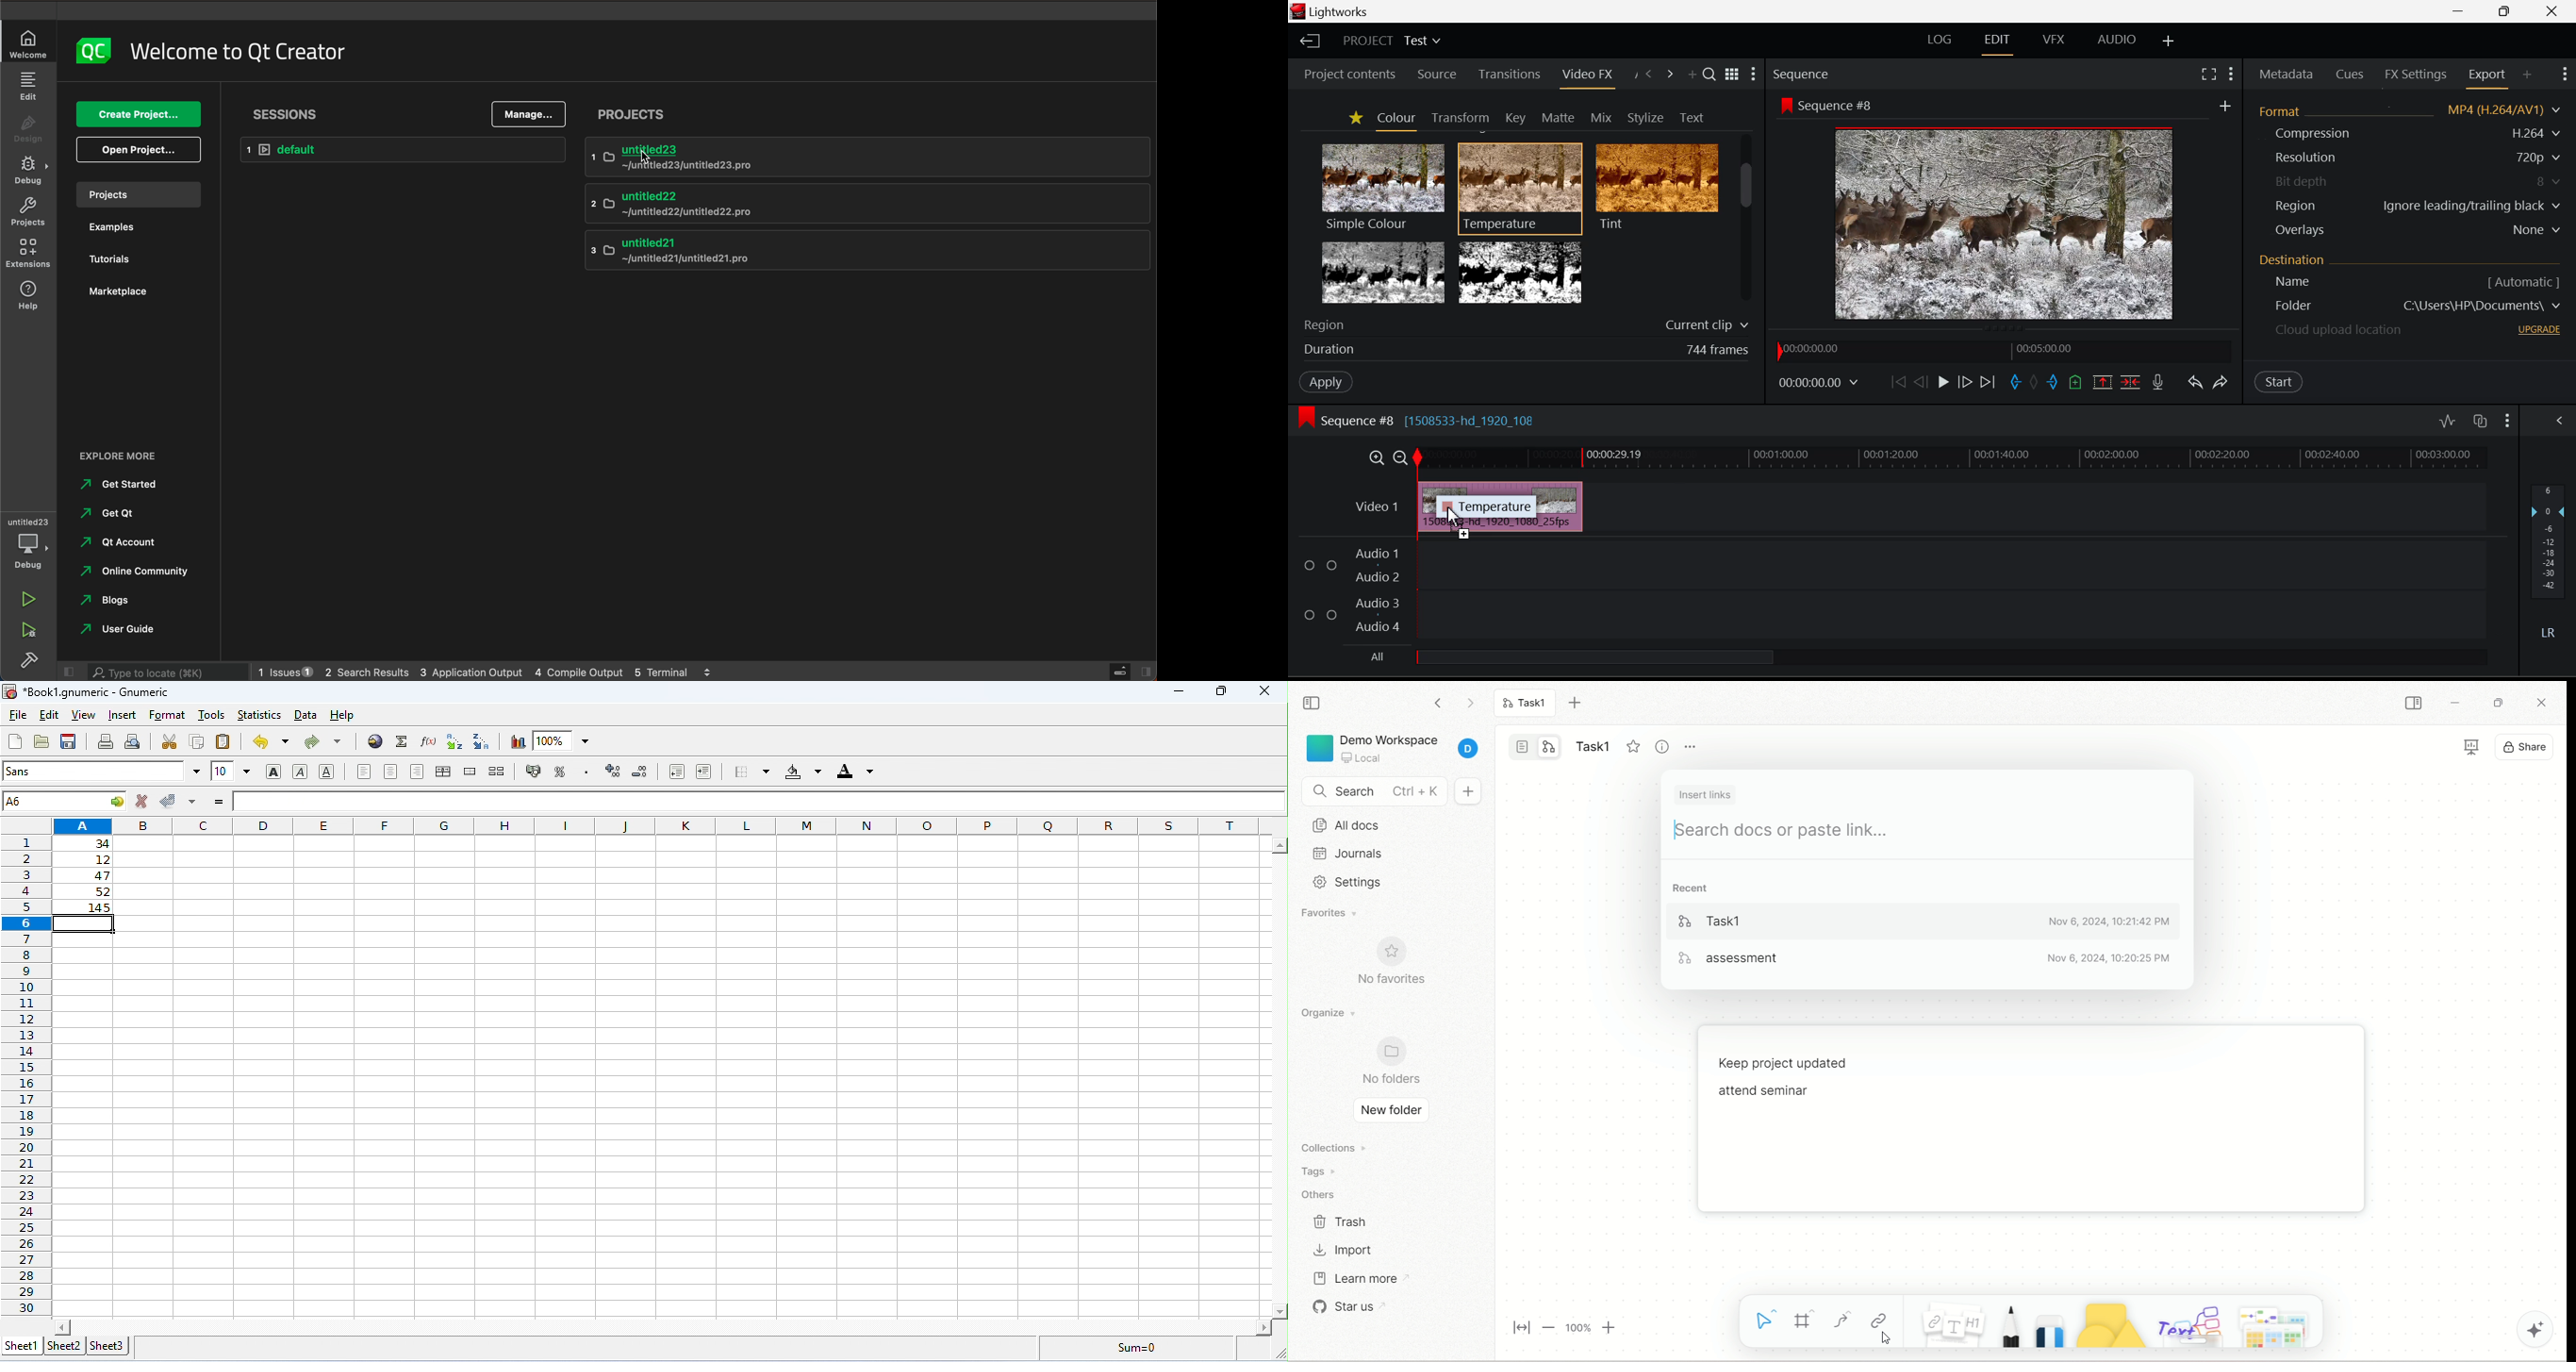  I want to click on merge, so click(471, 772).